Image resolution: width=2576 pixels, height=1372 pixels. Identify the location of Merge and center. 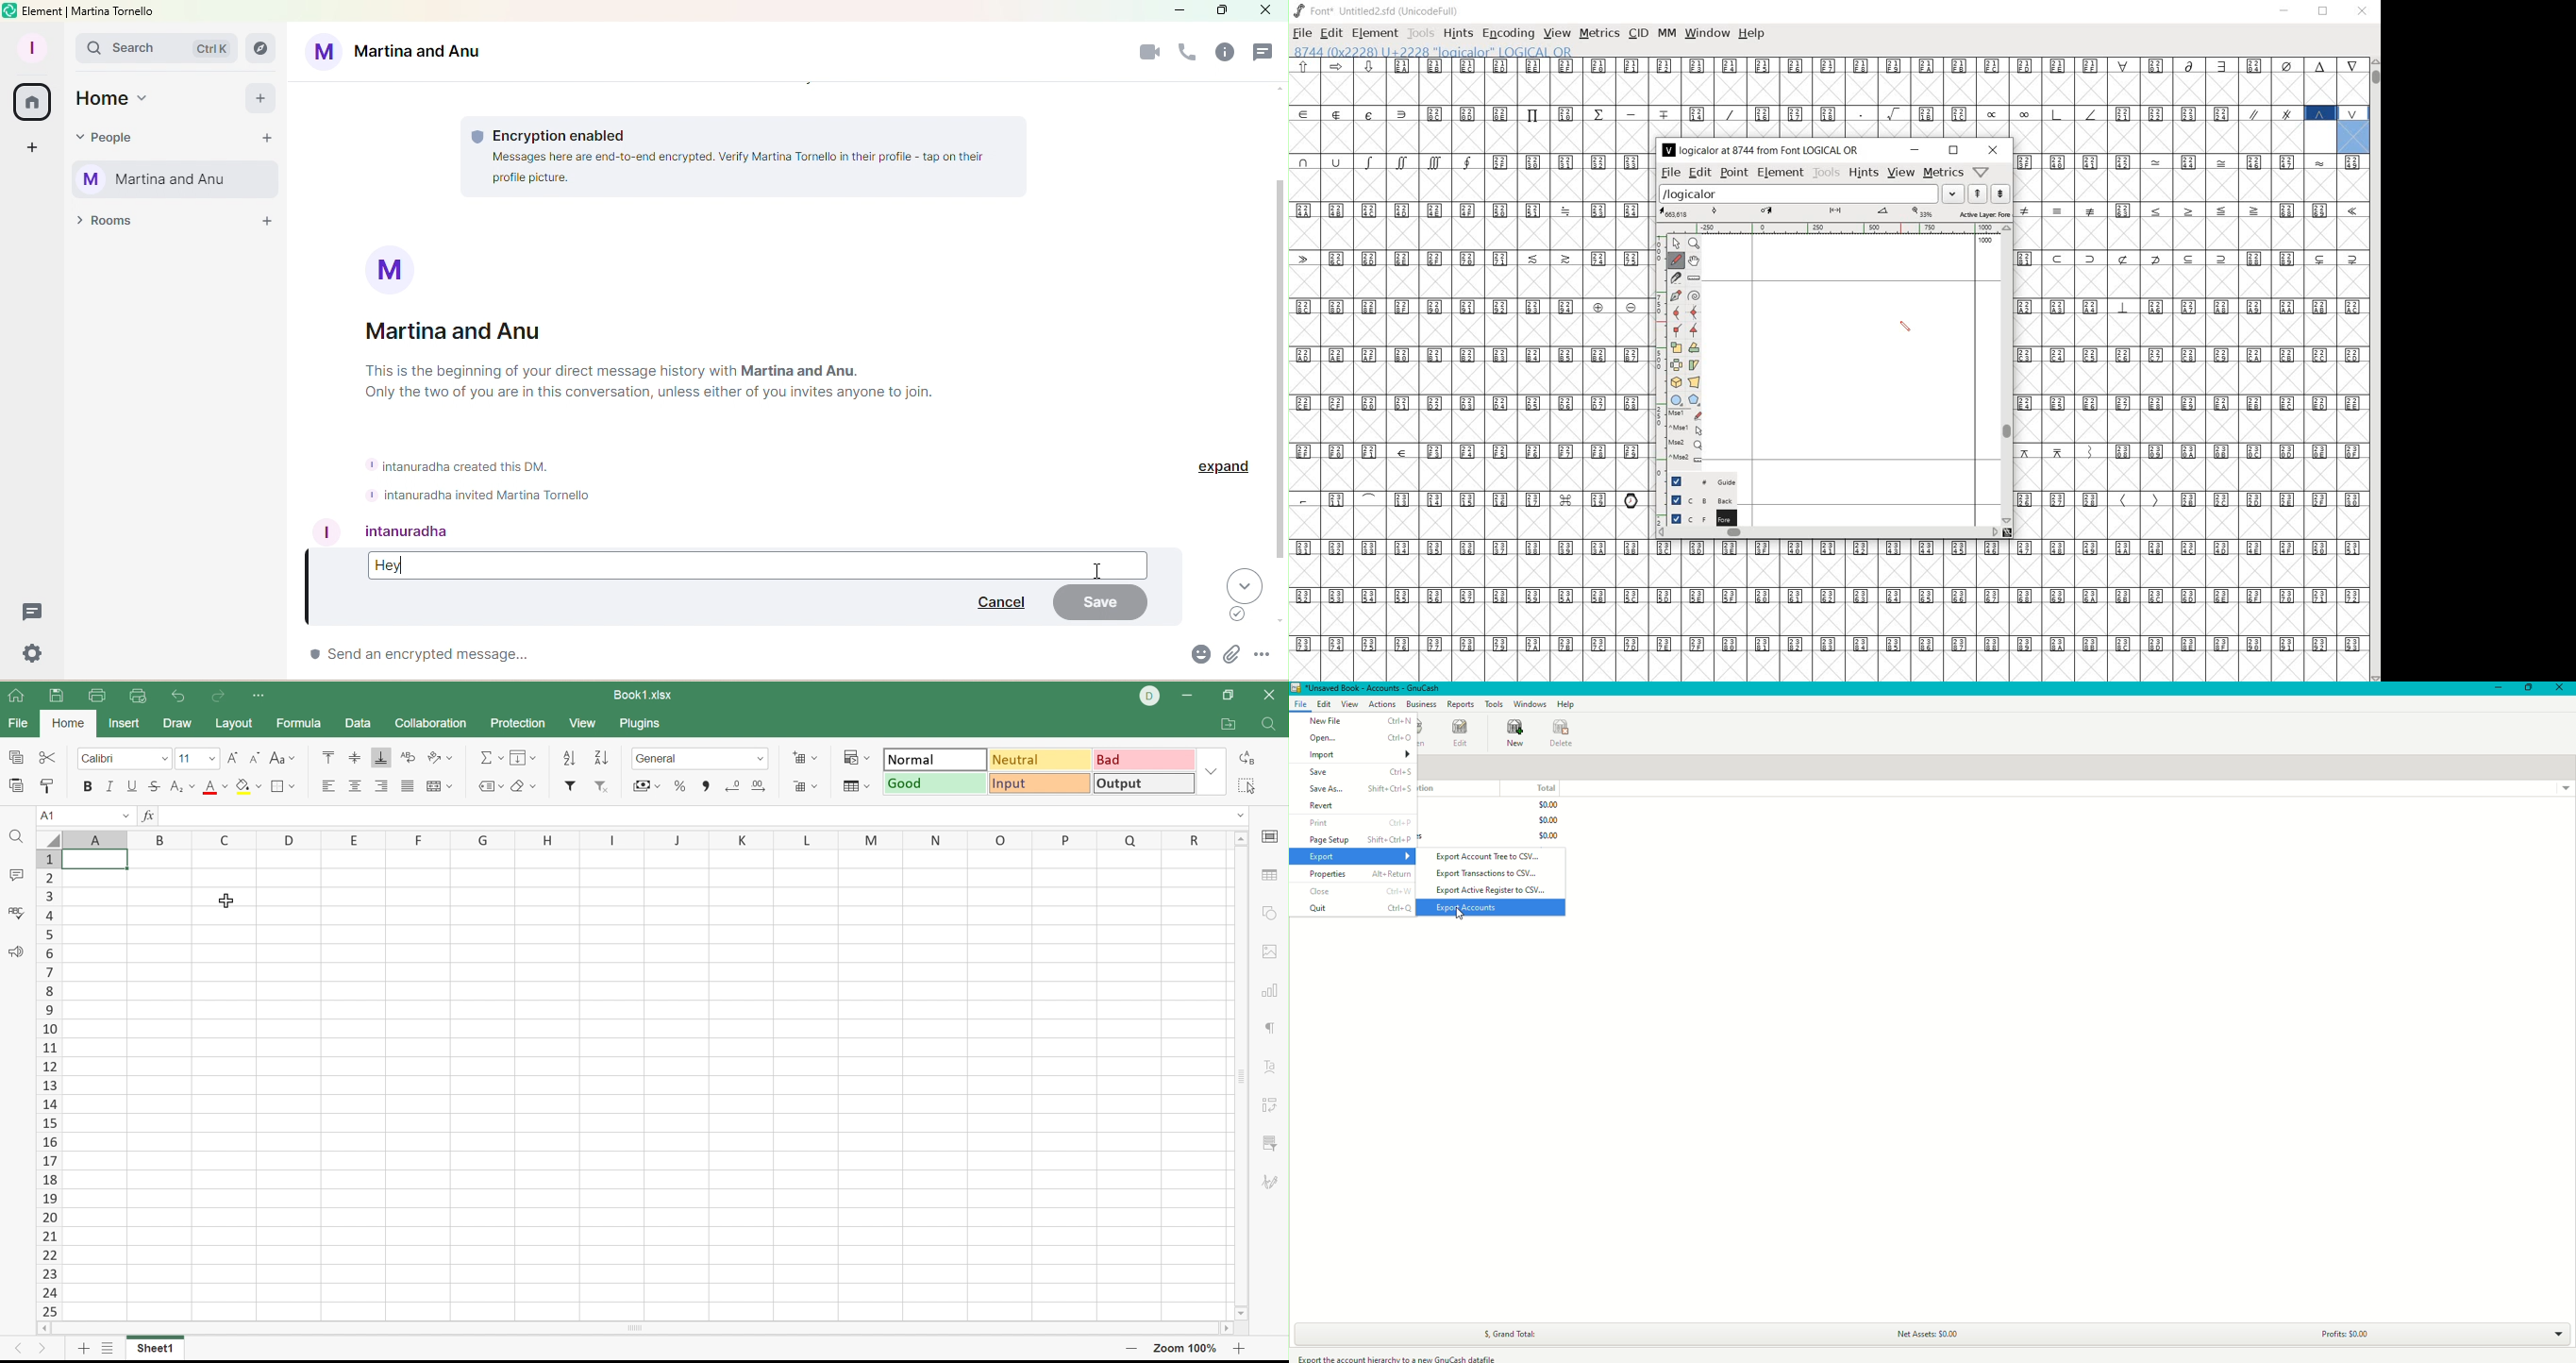
(440, 787).